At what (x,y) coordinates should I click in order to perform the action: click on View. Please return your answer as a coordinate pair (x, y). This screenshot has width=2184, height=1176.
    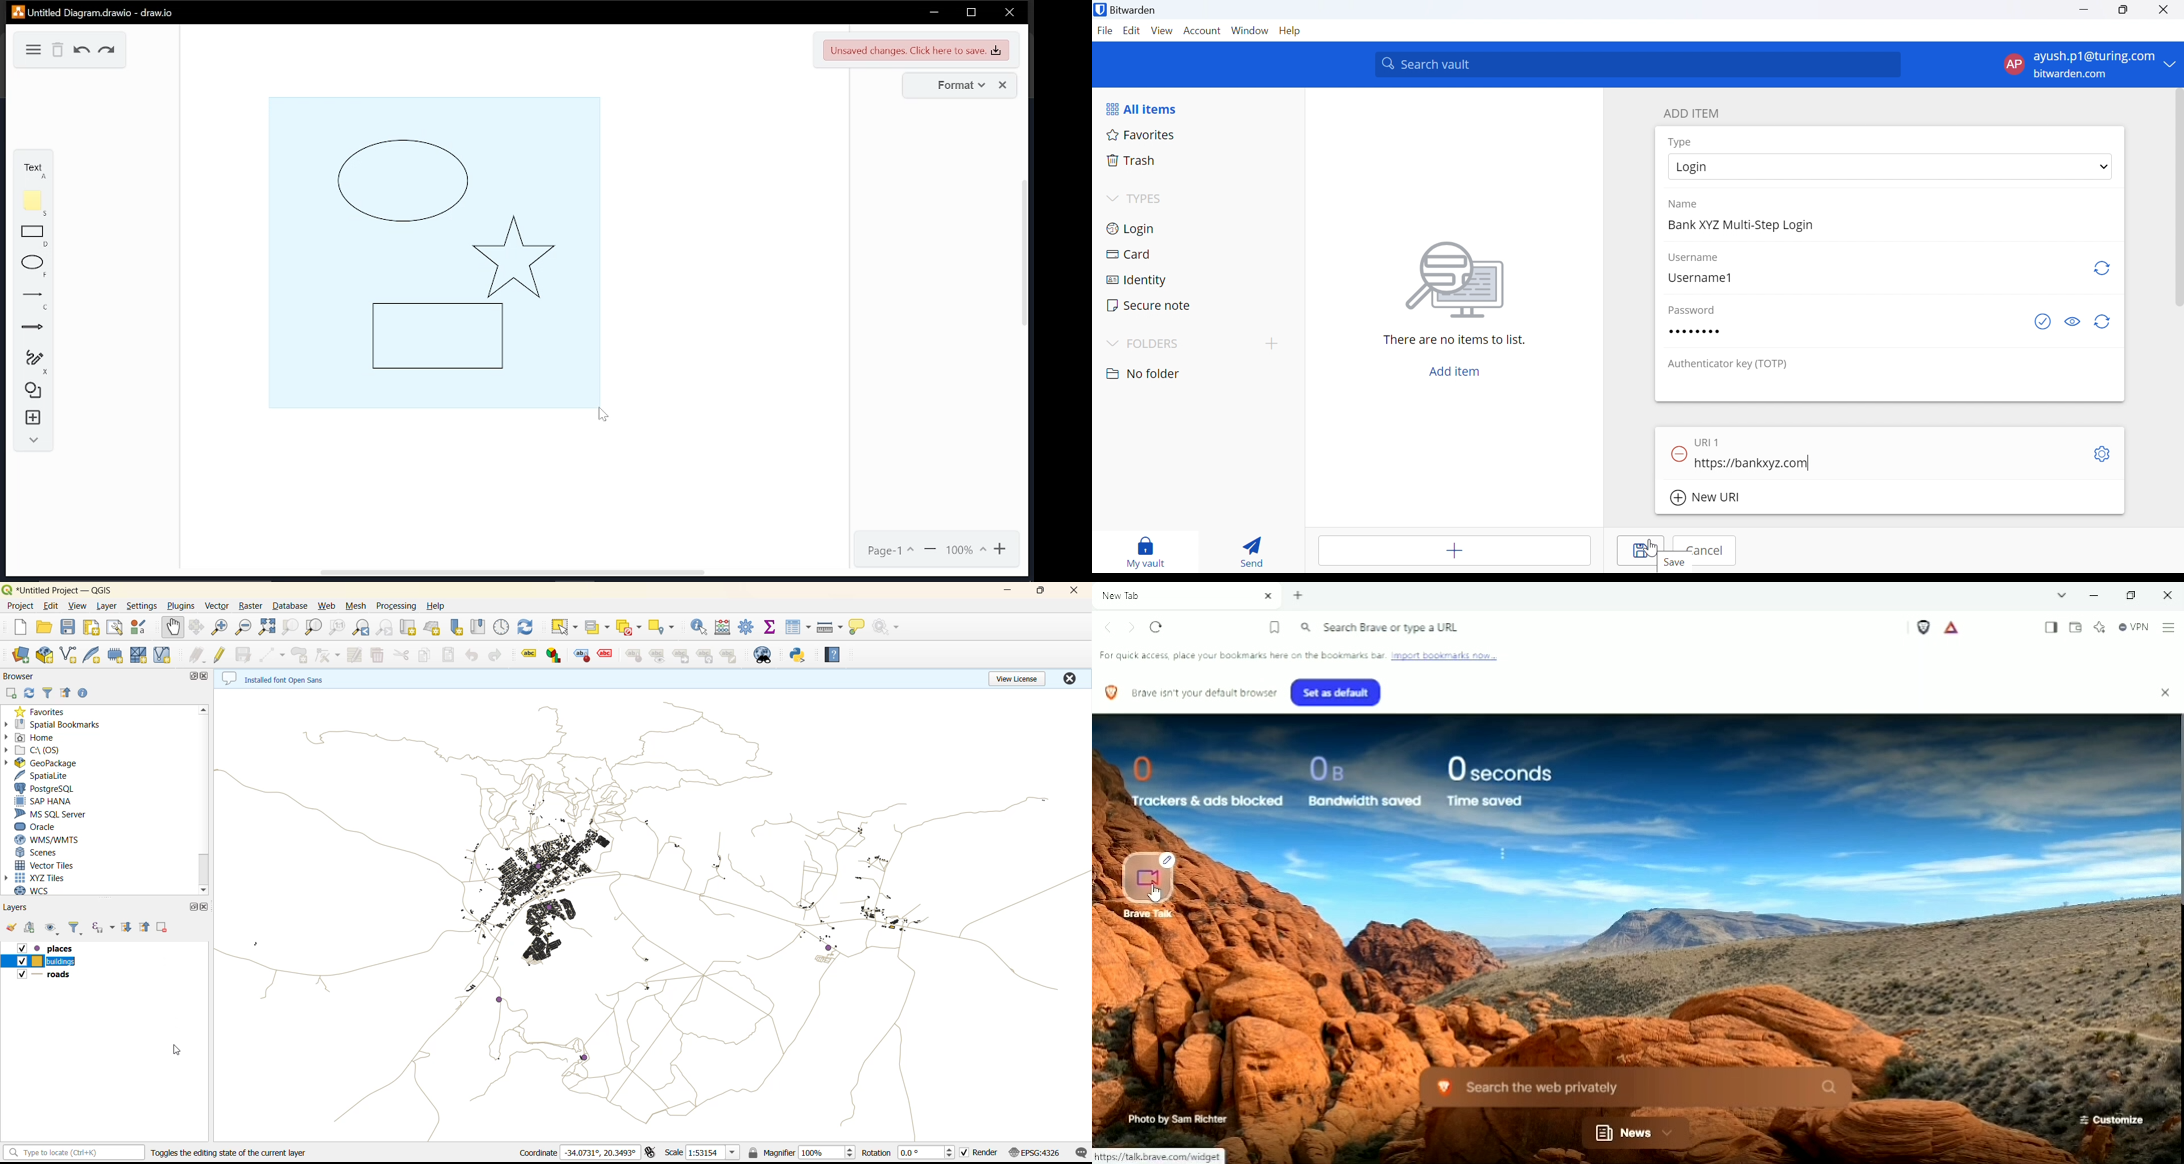
    Looking at the image, I should click on (1161, 30).